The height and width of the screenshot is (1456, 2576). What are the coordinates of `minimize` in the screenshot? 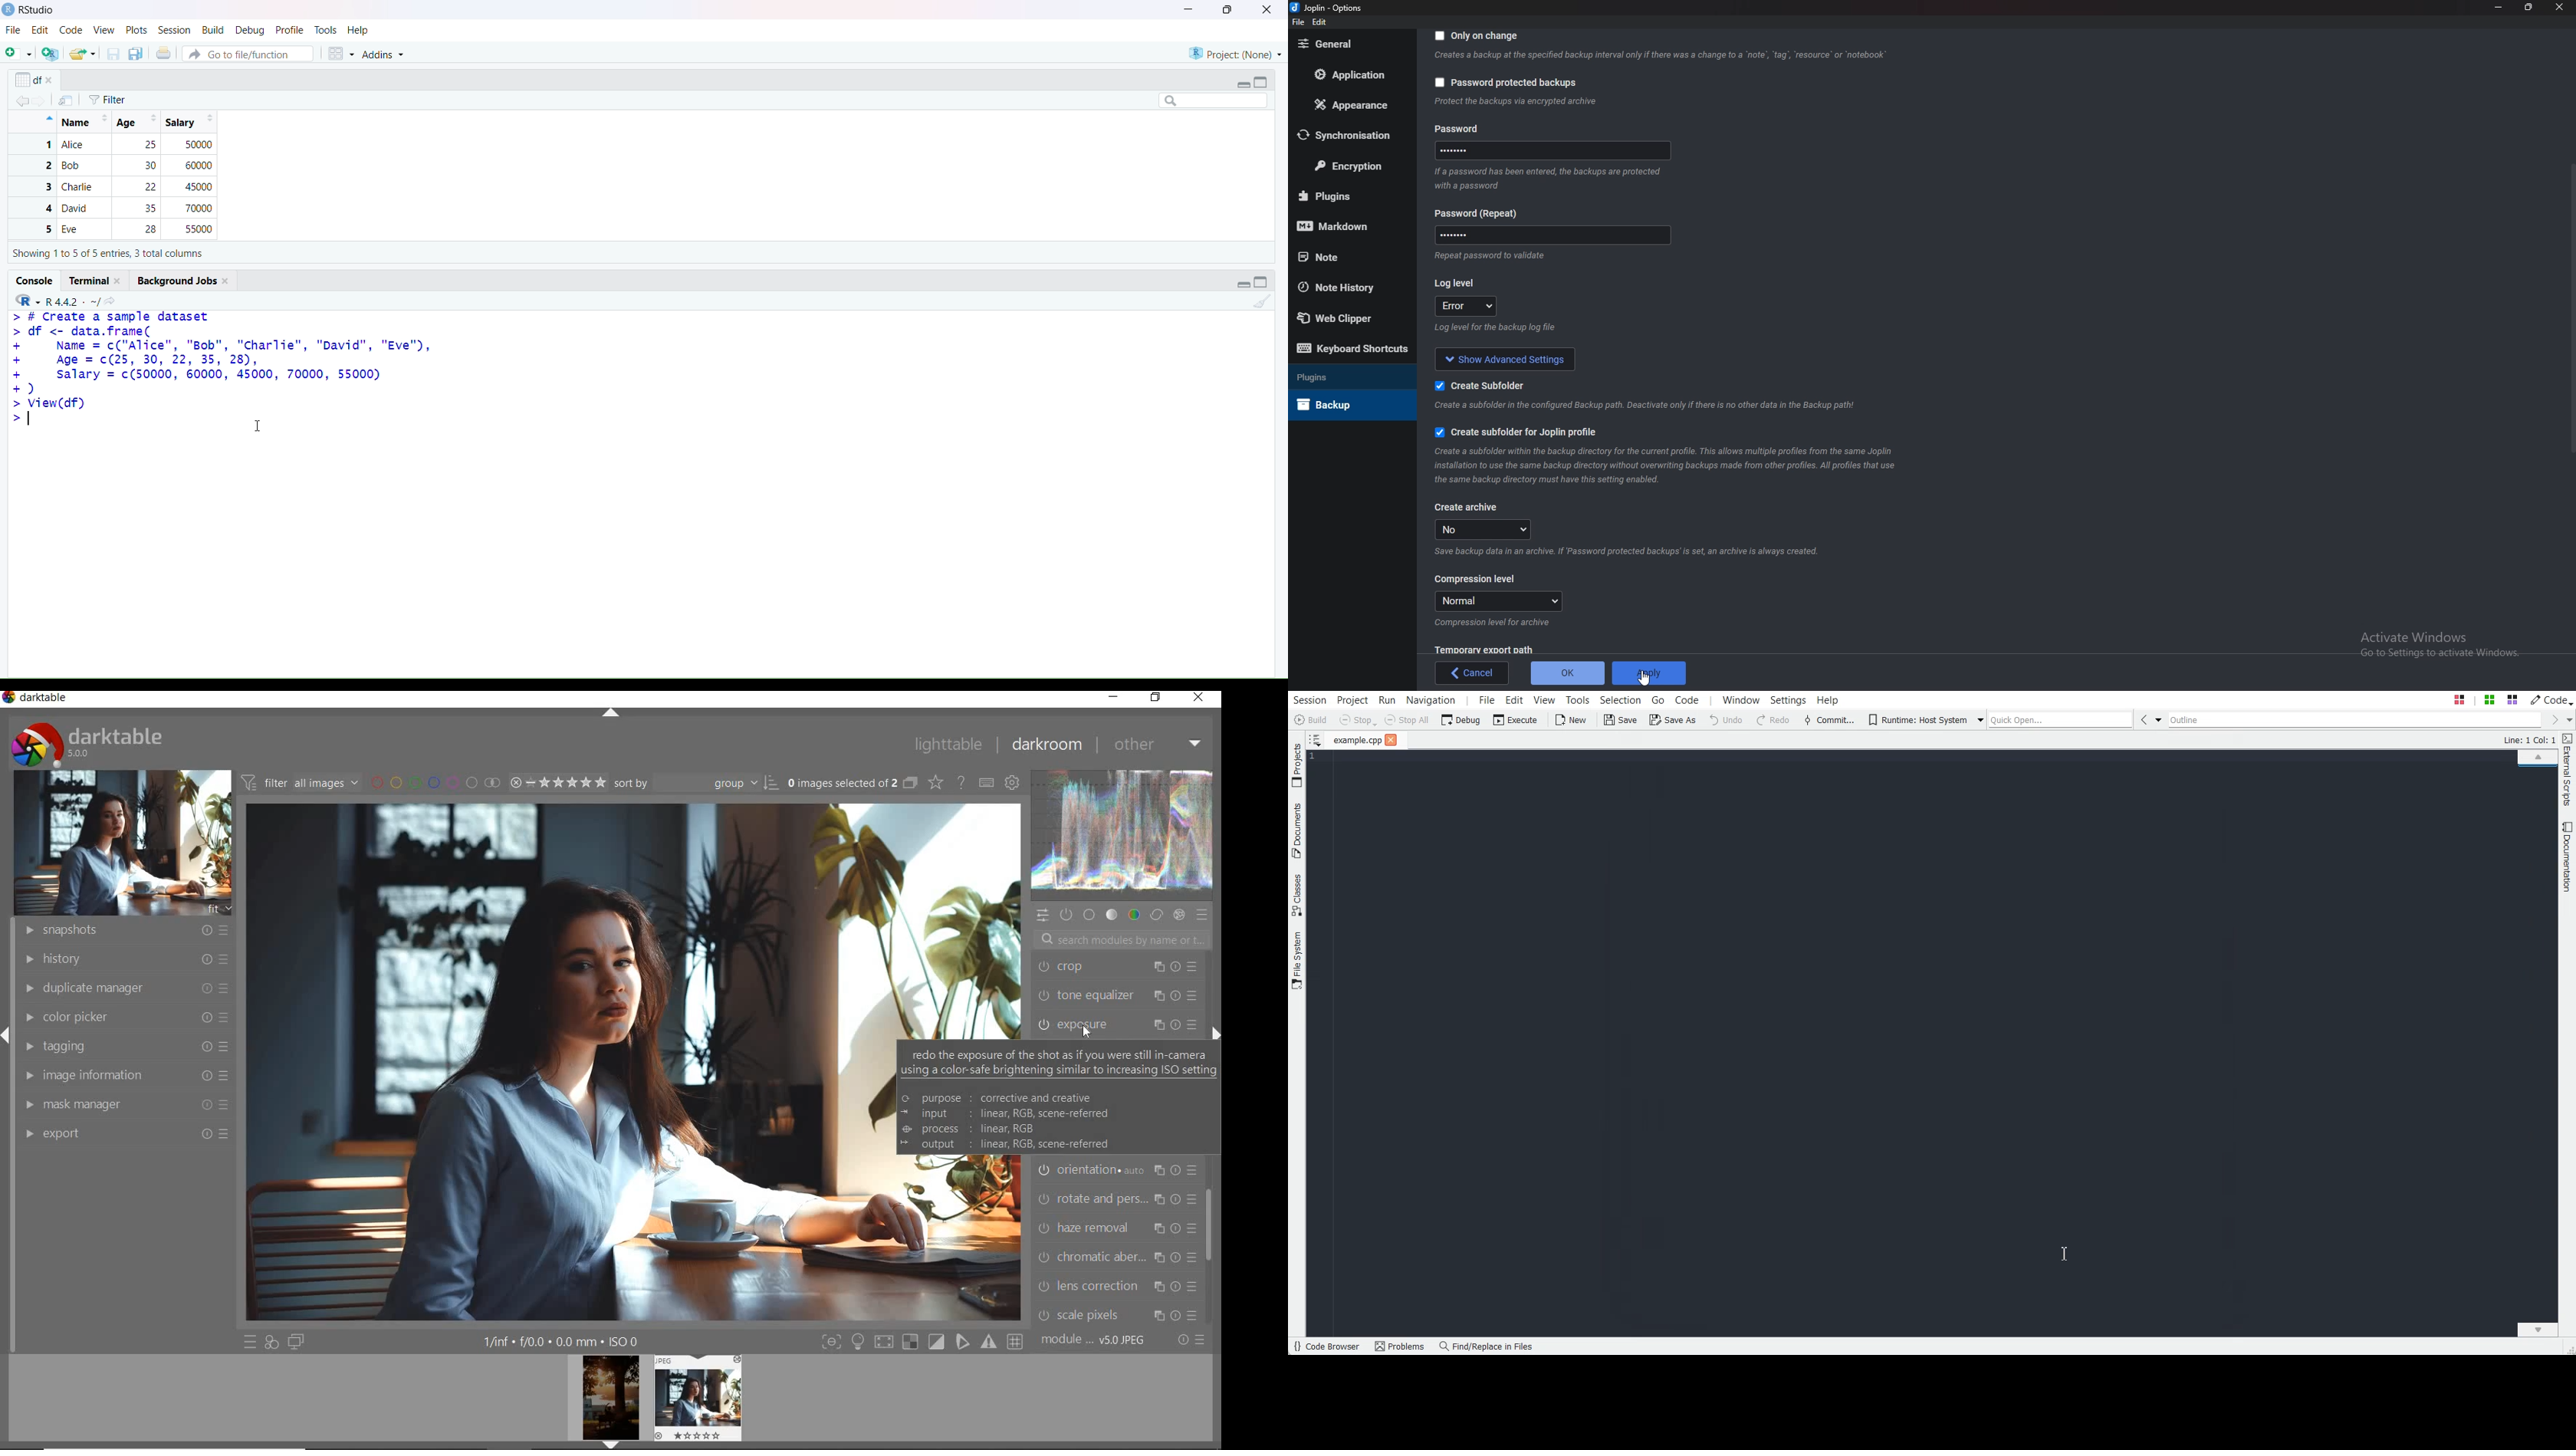 It's located at (2499, 7).